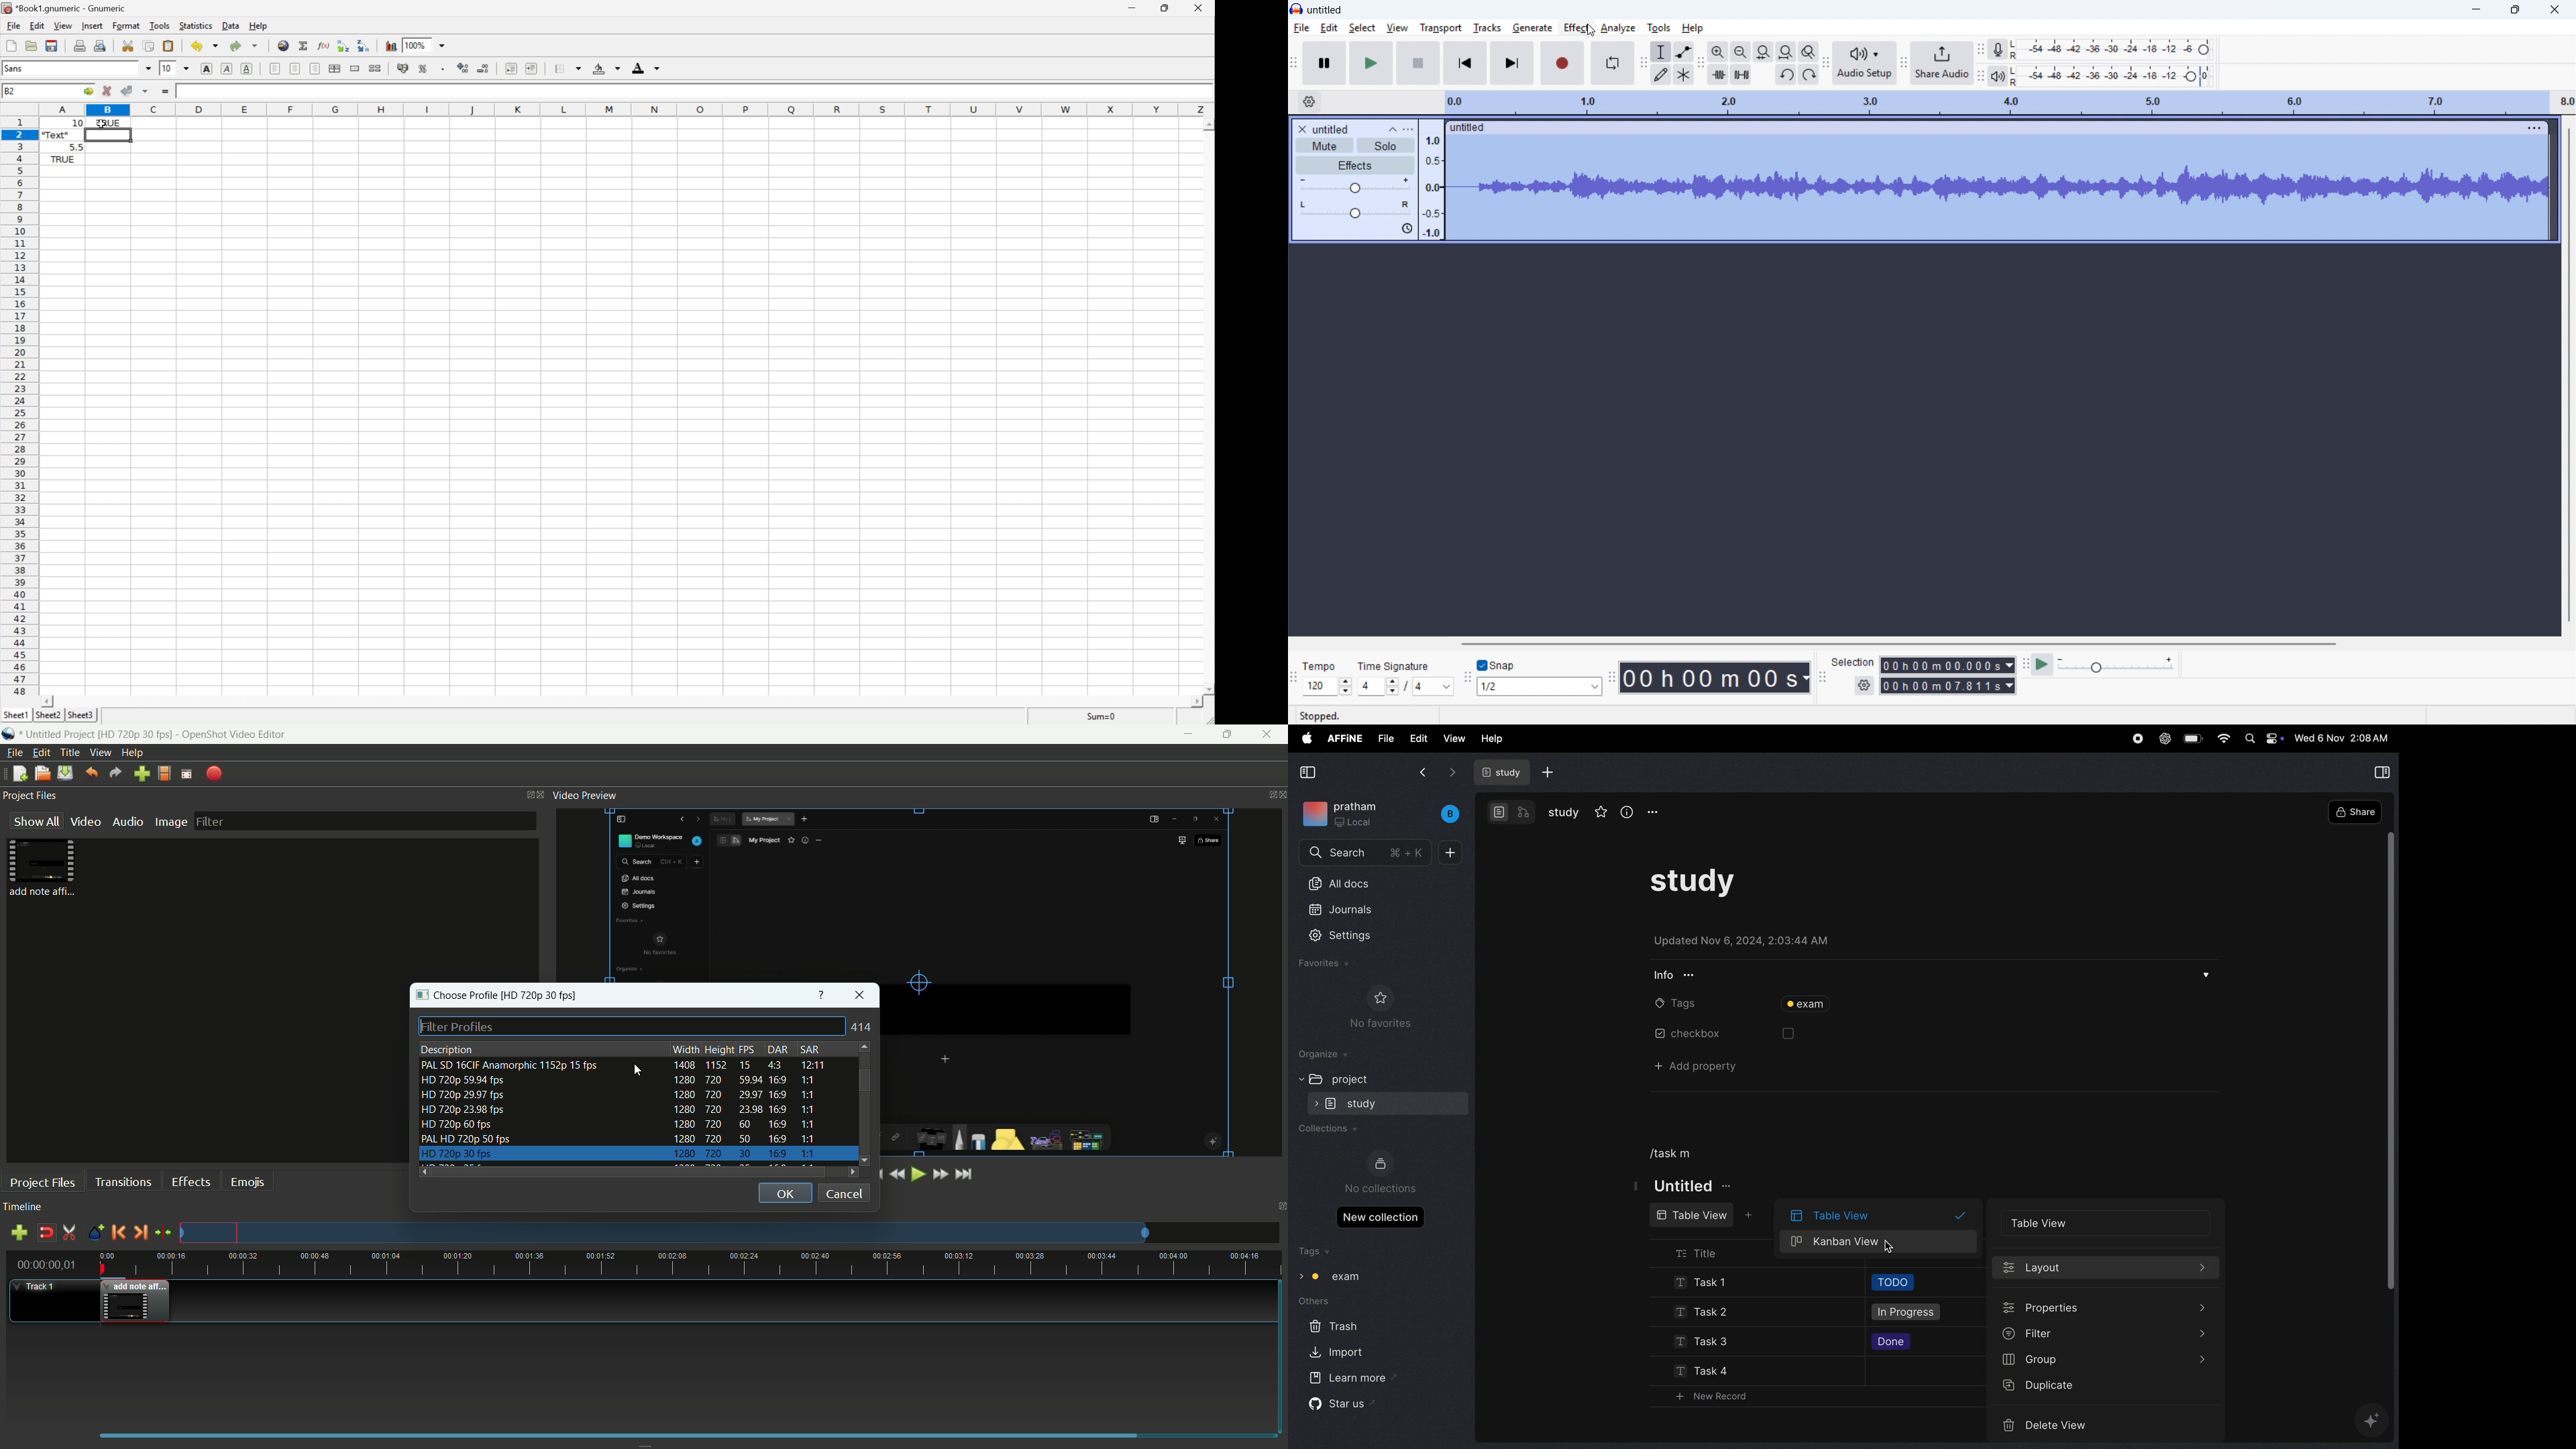  What do you see at coordinates (1393, 129) in the screenshot?
I see `collapse` at bounding box center [1393, 129].